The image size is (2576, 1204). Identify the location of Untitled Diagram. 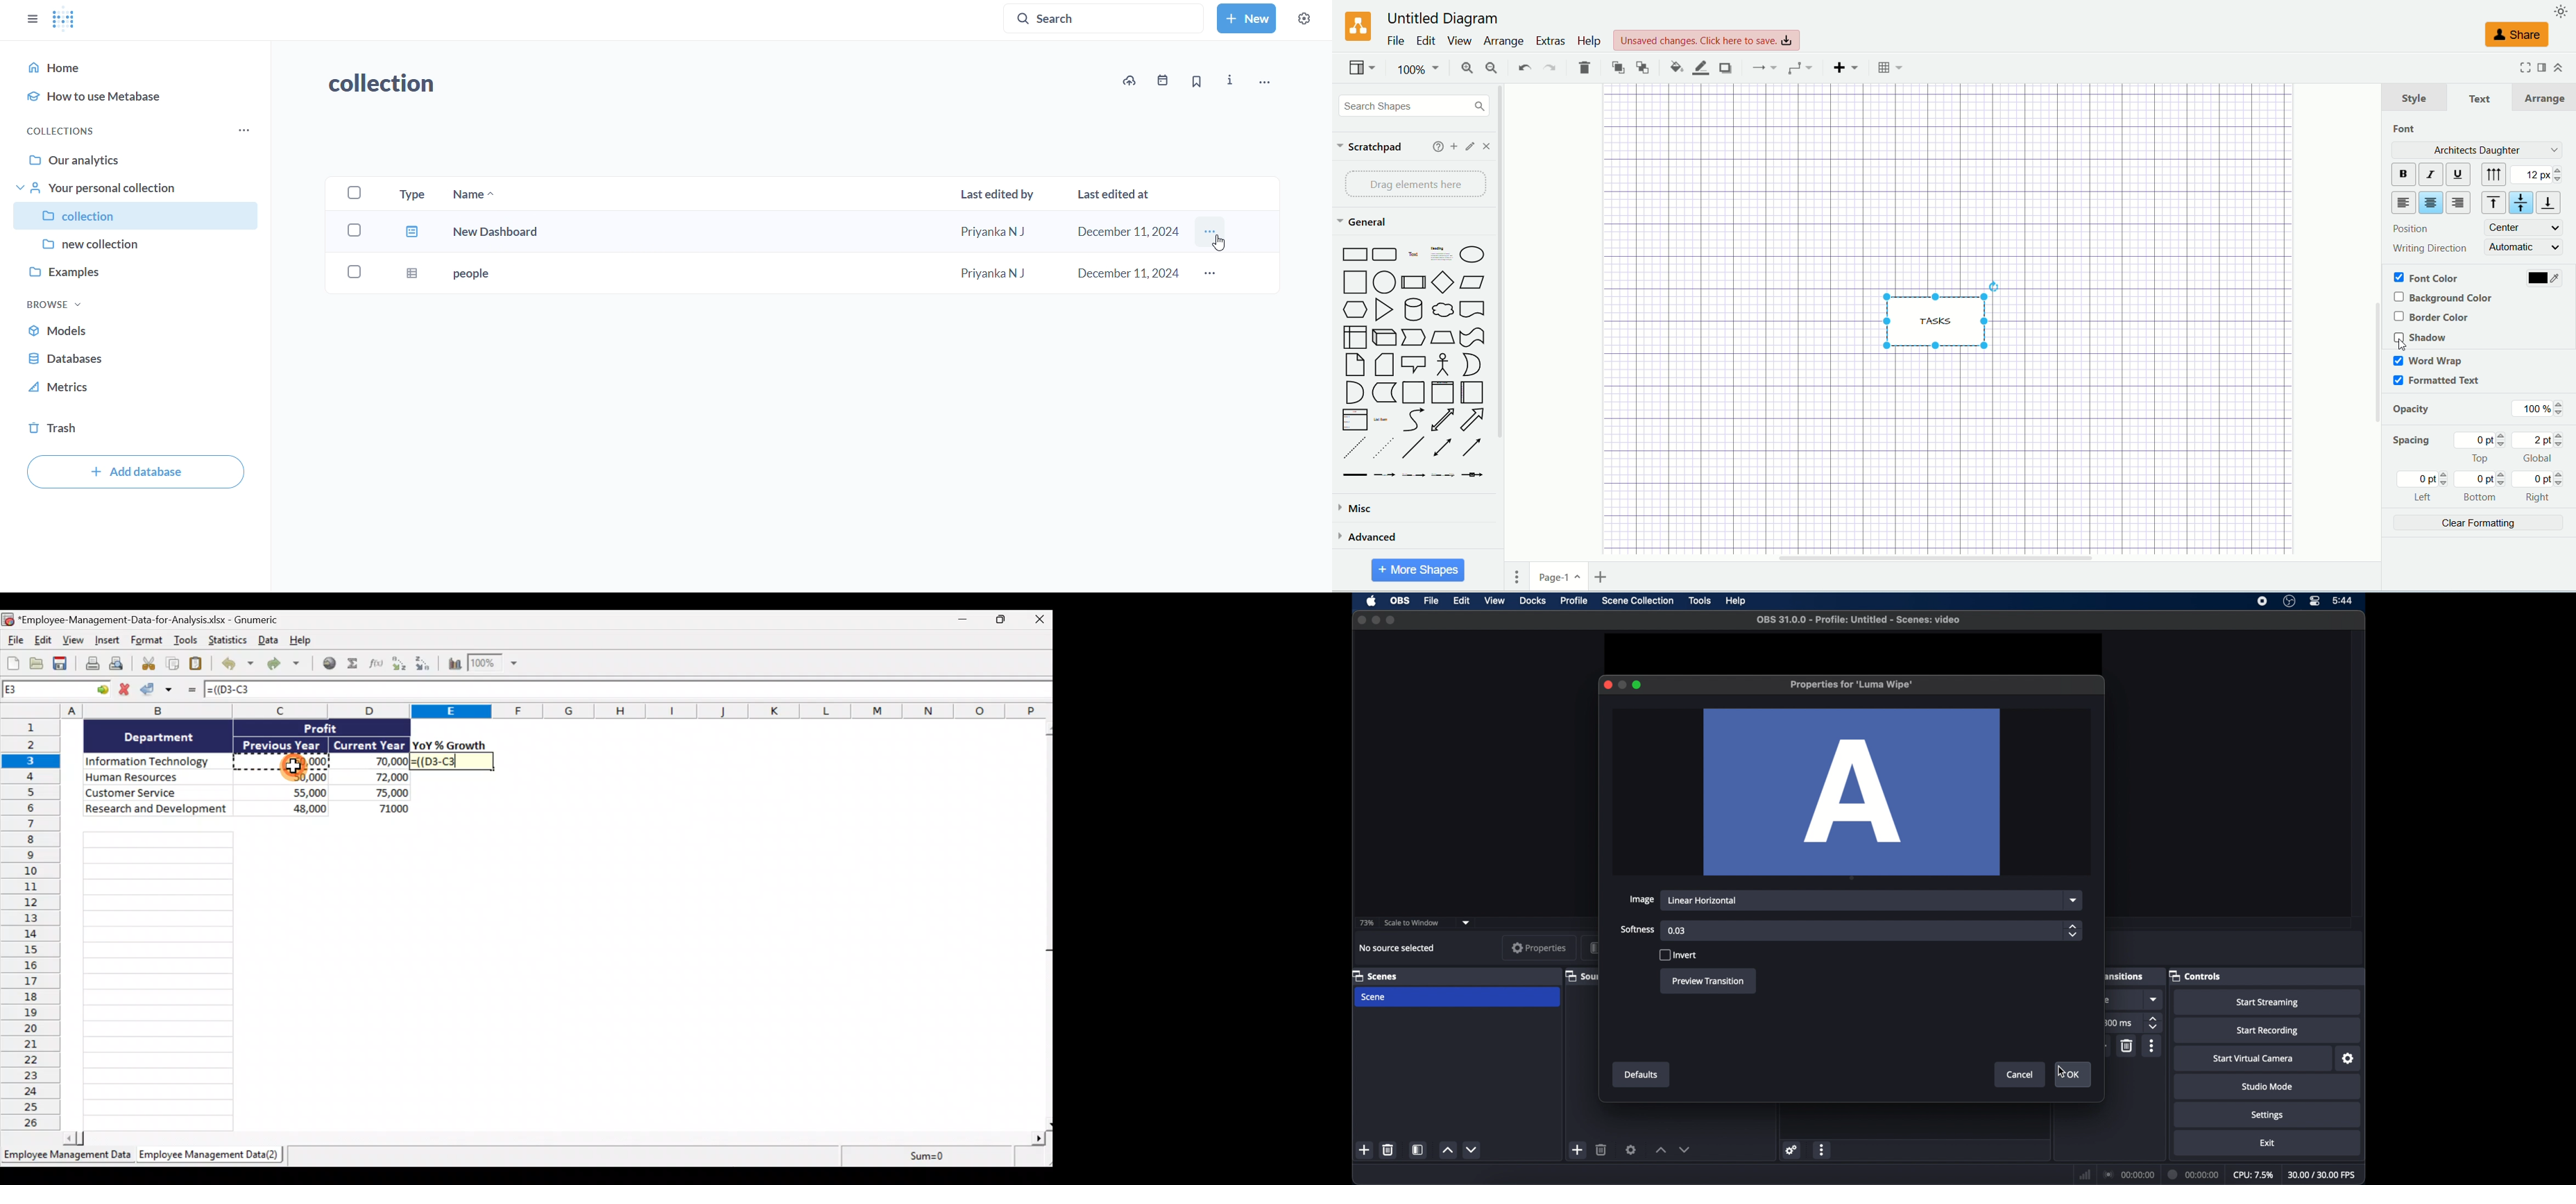
(1438, 19).